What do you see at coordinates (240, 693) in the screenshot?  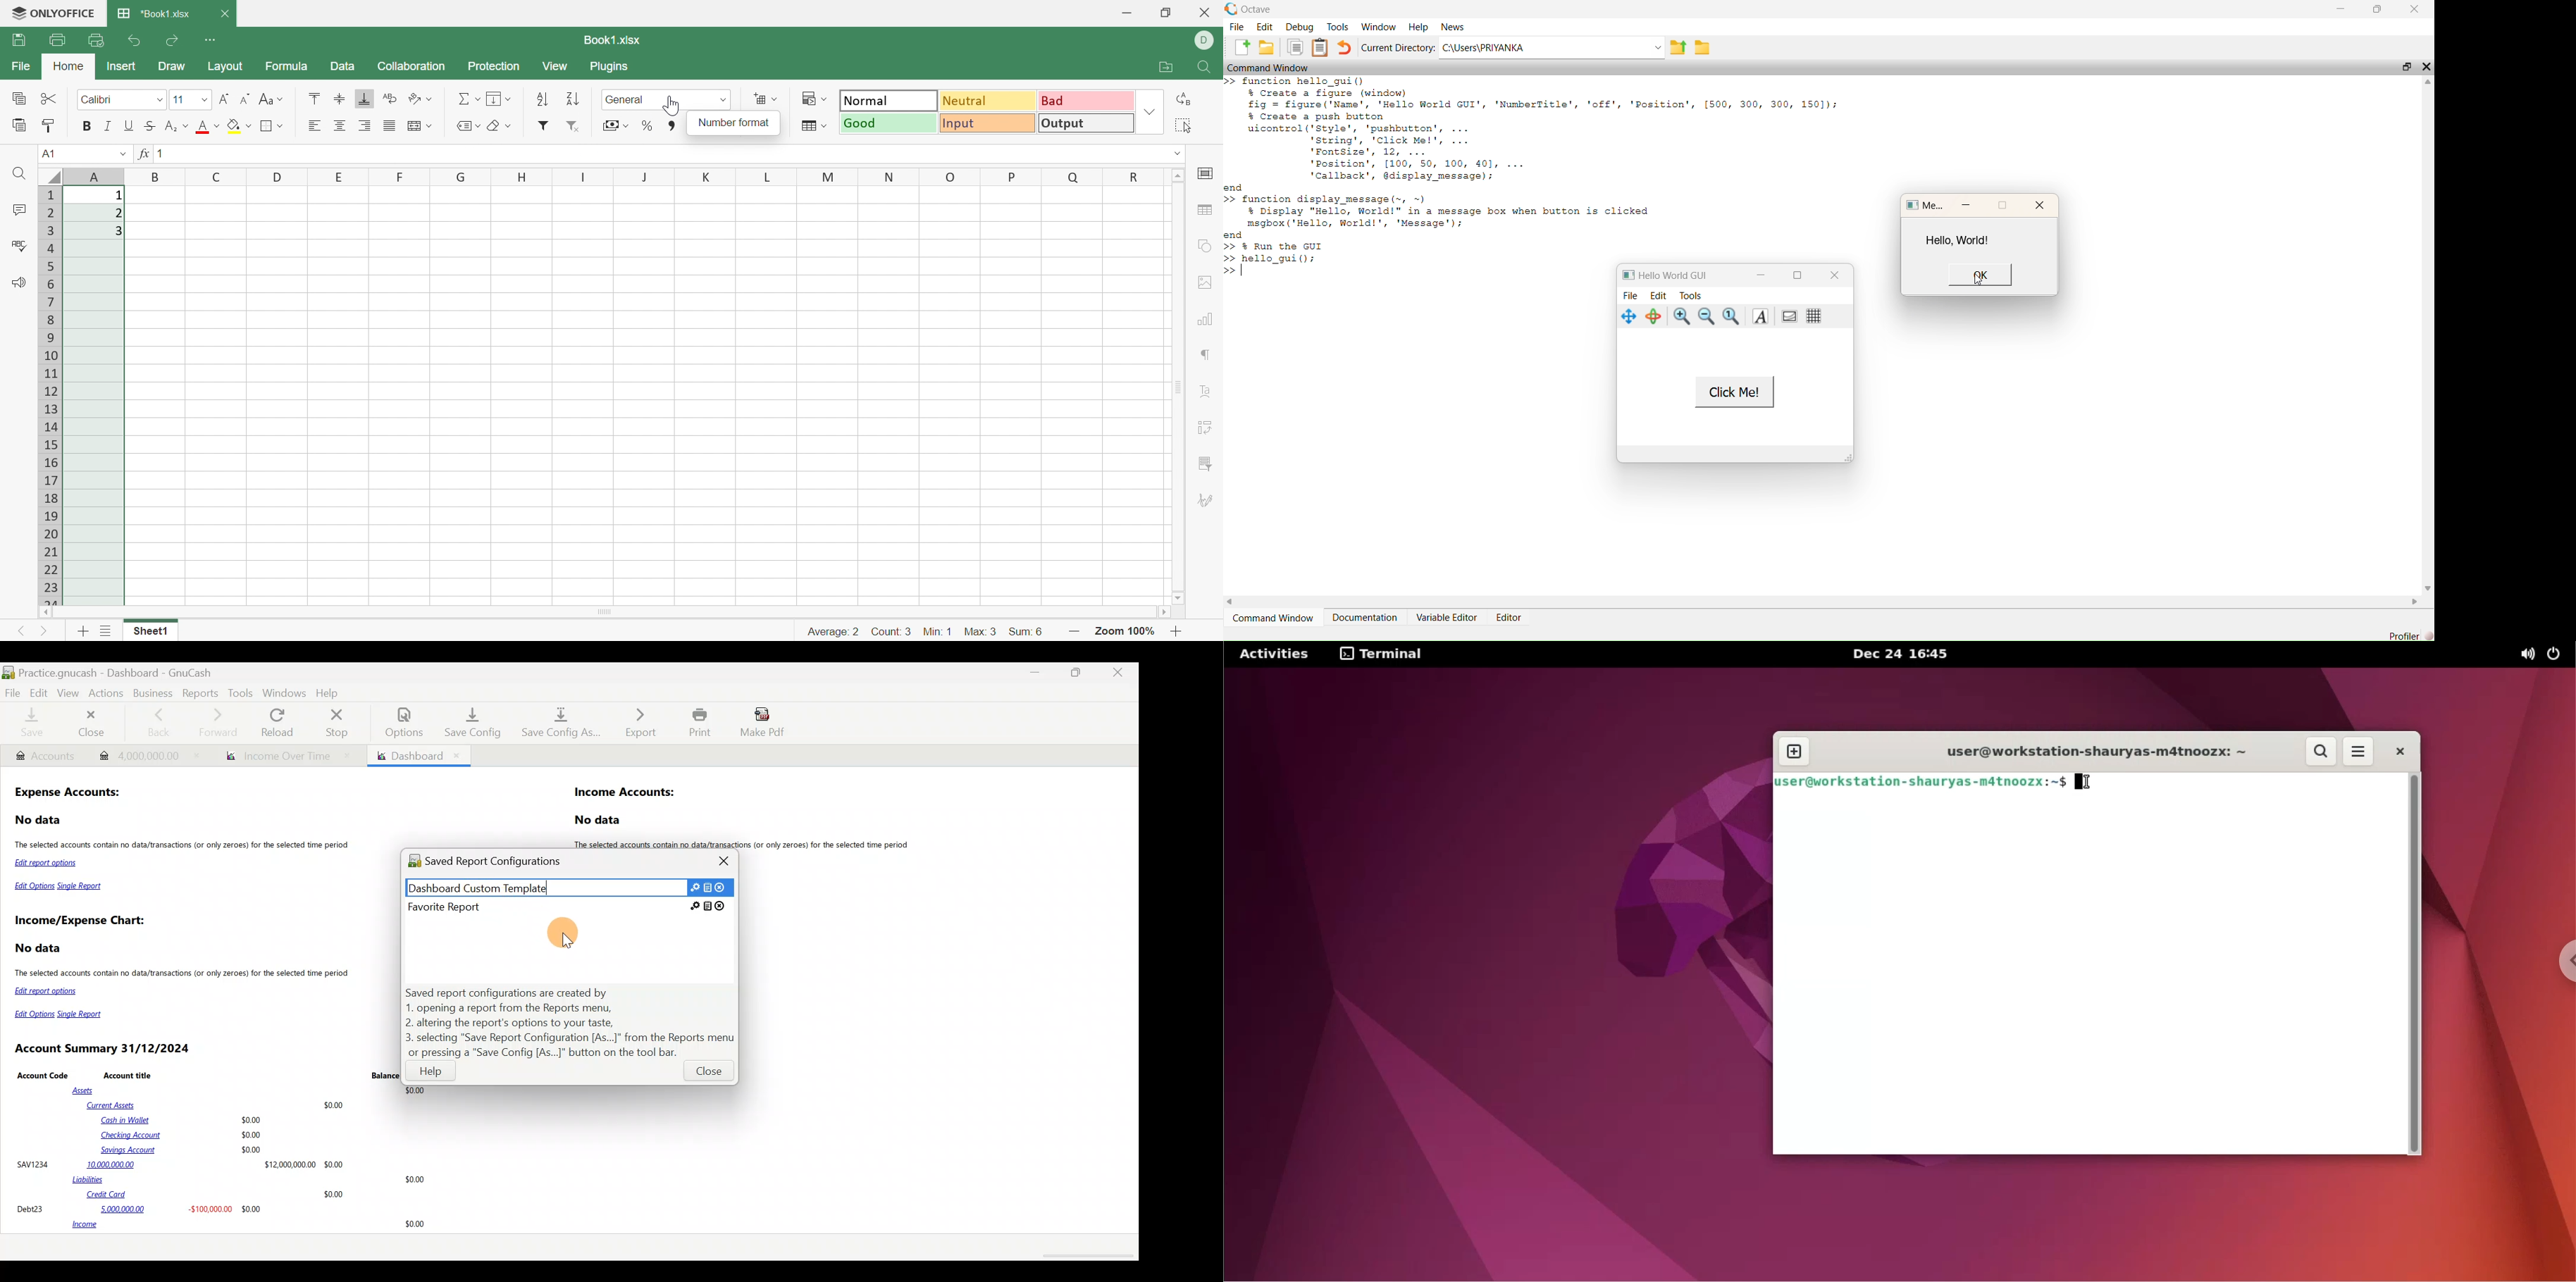 I see `Tools` at bounding box center [240, 693].